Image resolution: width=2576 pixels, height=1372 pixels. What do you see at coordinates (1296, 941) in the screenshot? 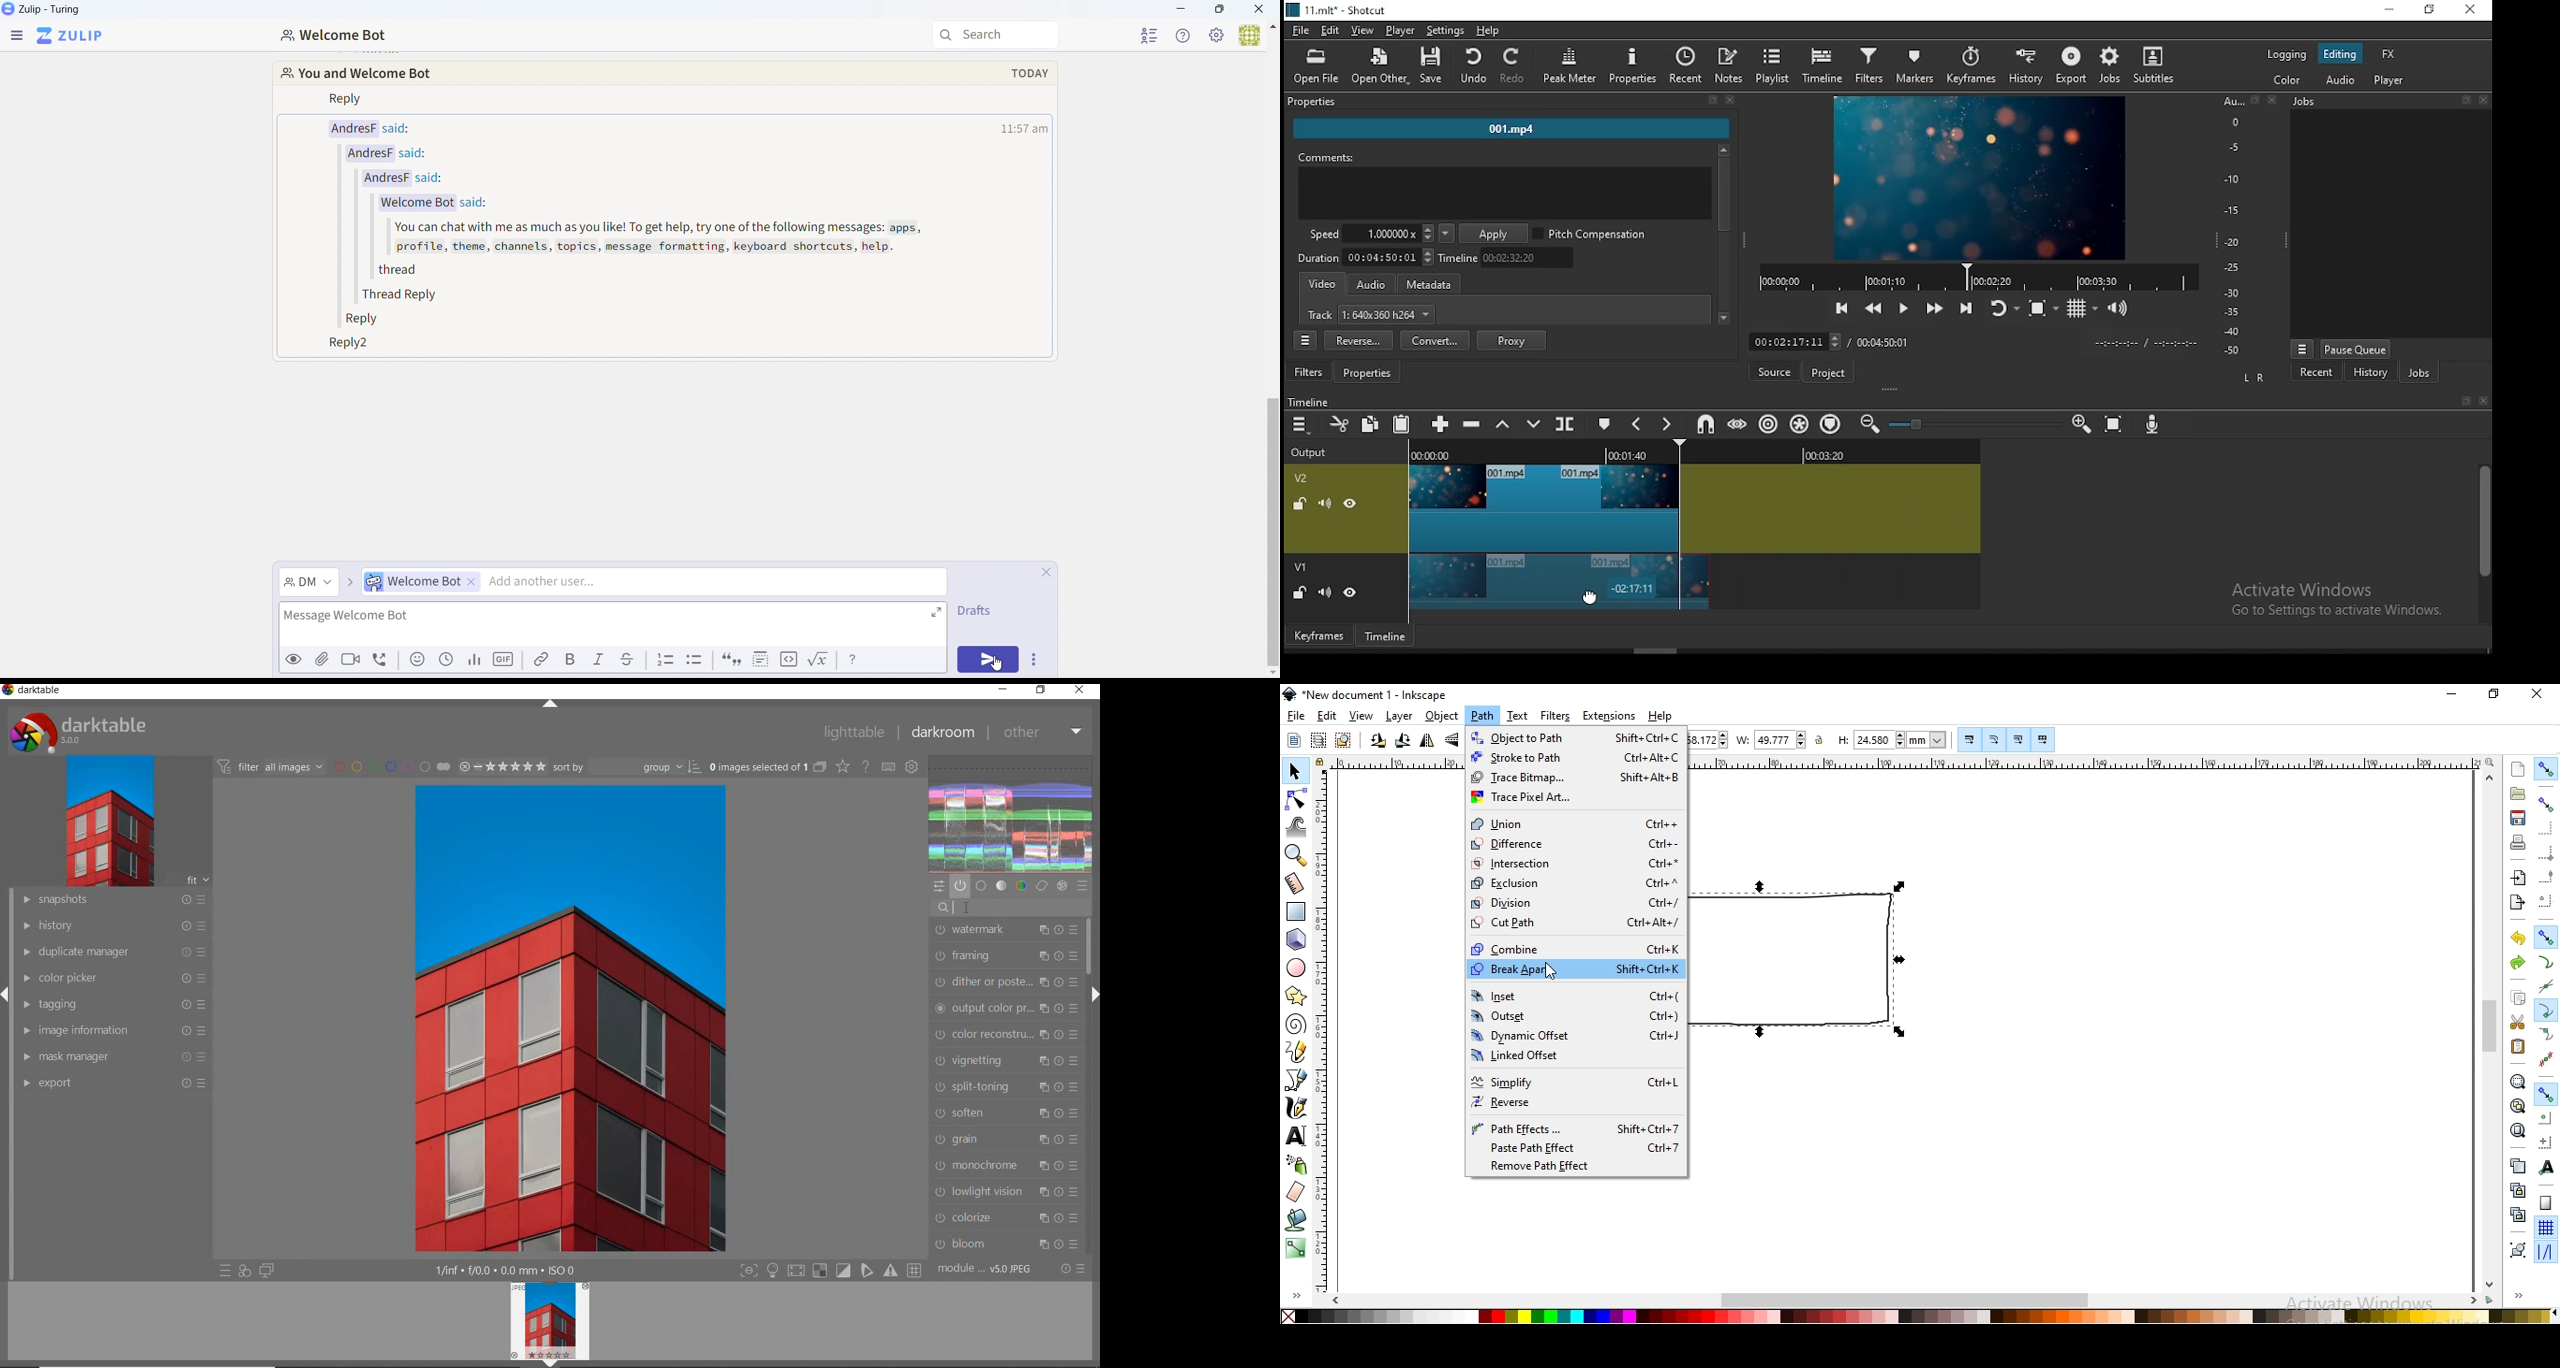
I see `create 3d boxes` at bounding box center [1296, 941].